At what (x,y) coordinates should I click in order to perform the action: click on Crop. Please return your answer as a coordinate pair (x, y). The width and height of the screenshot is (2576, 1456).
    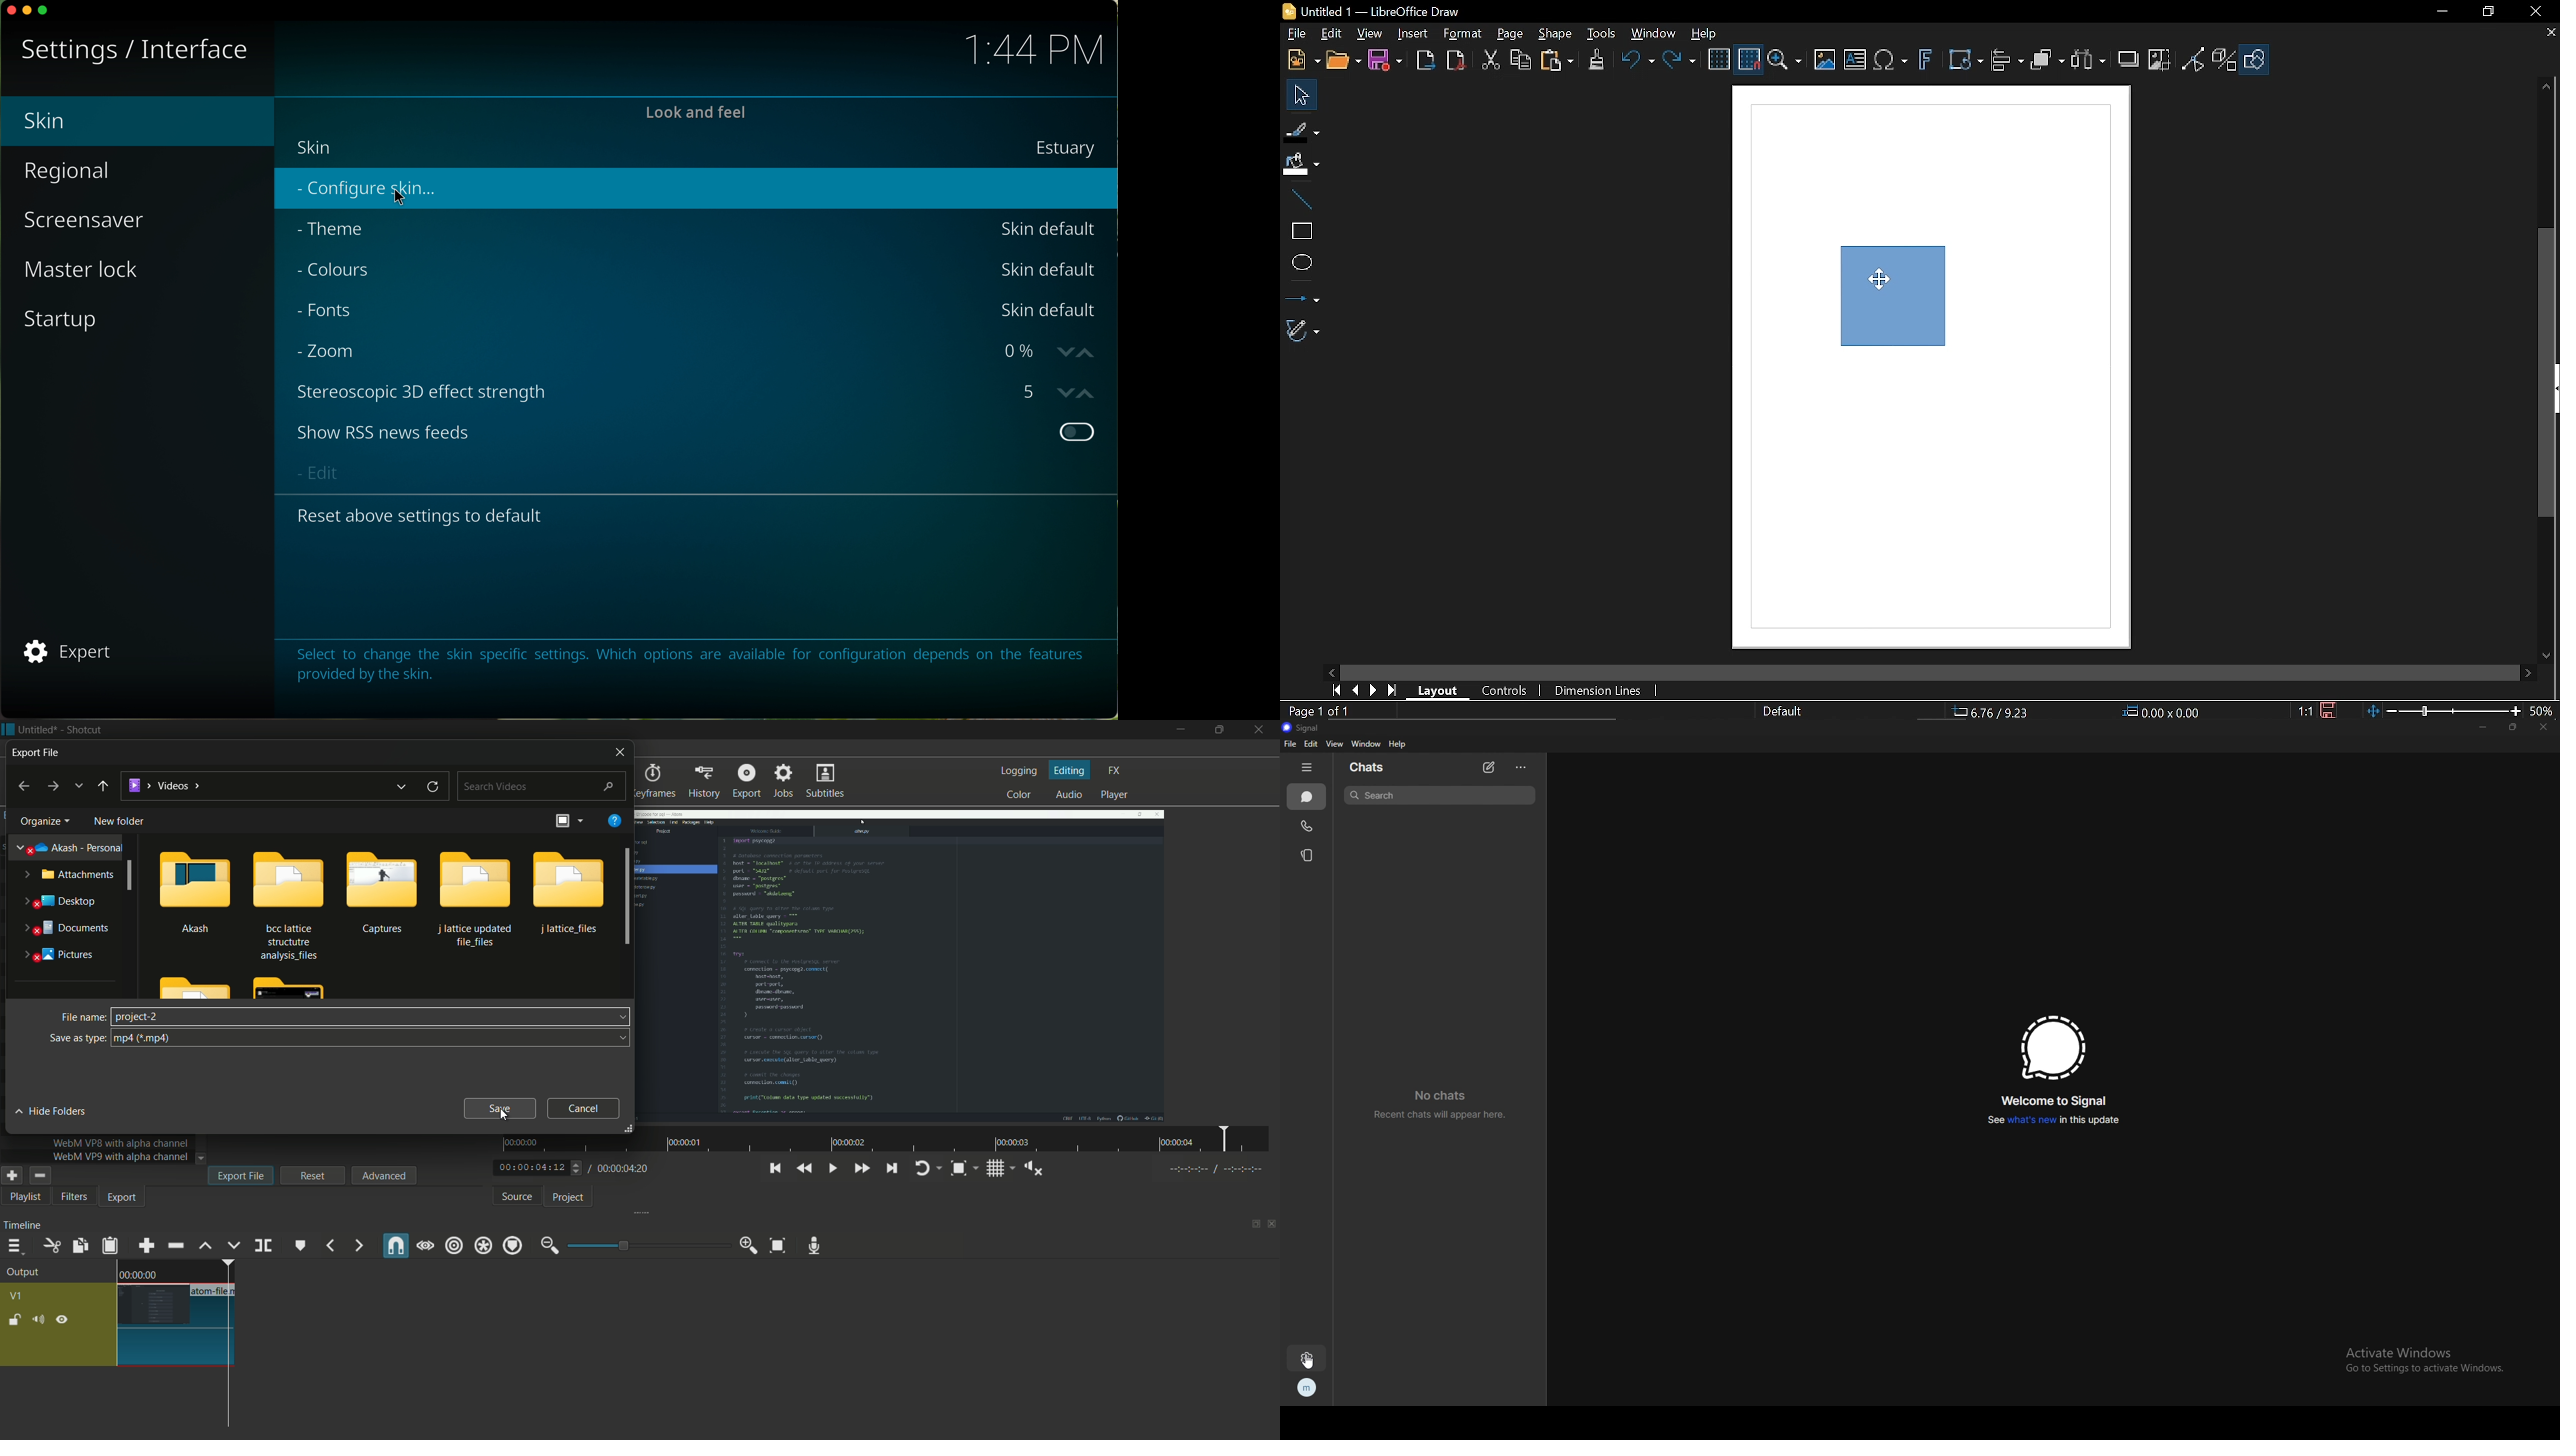
    Looking at the image, I should click on (2159, 60).